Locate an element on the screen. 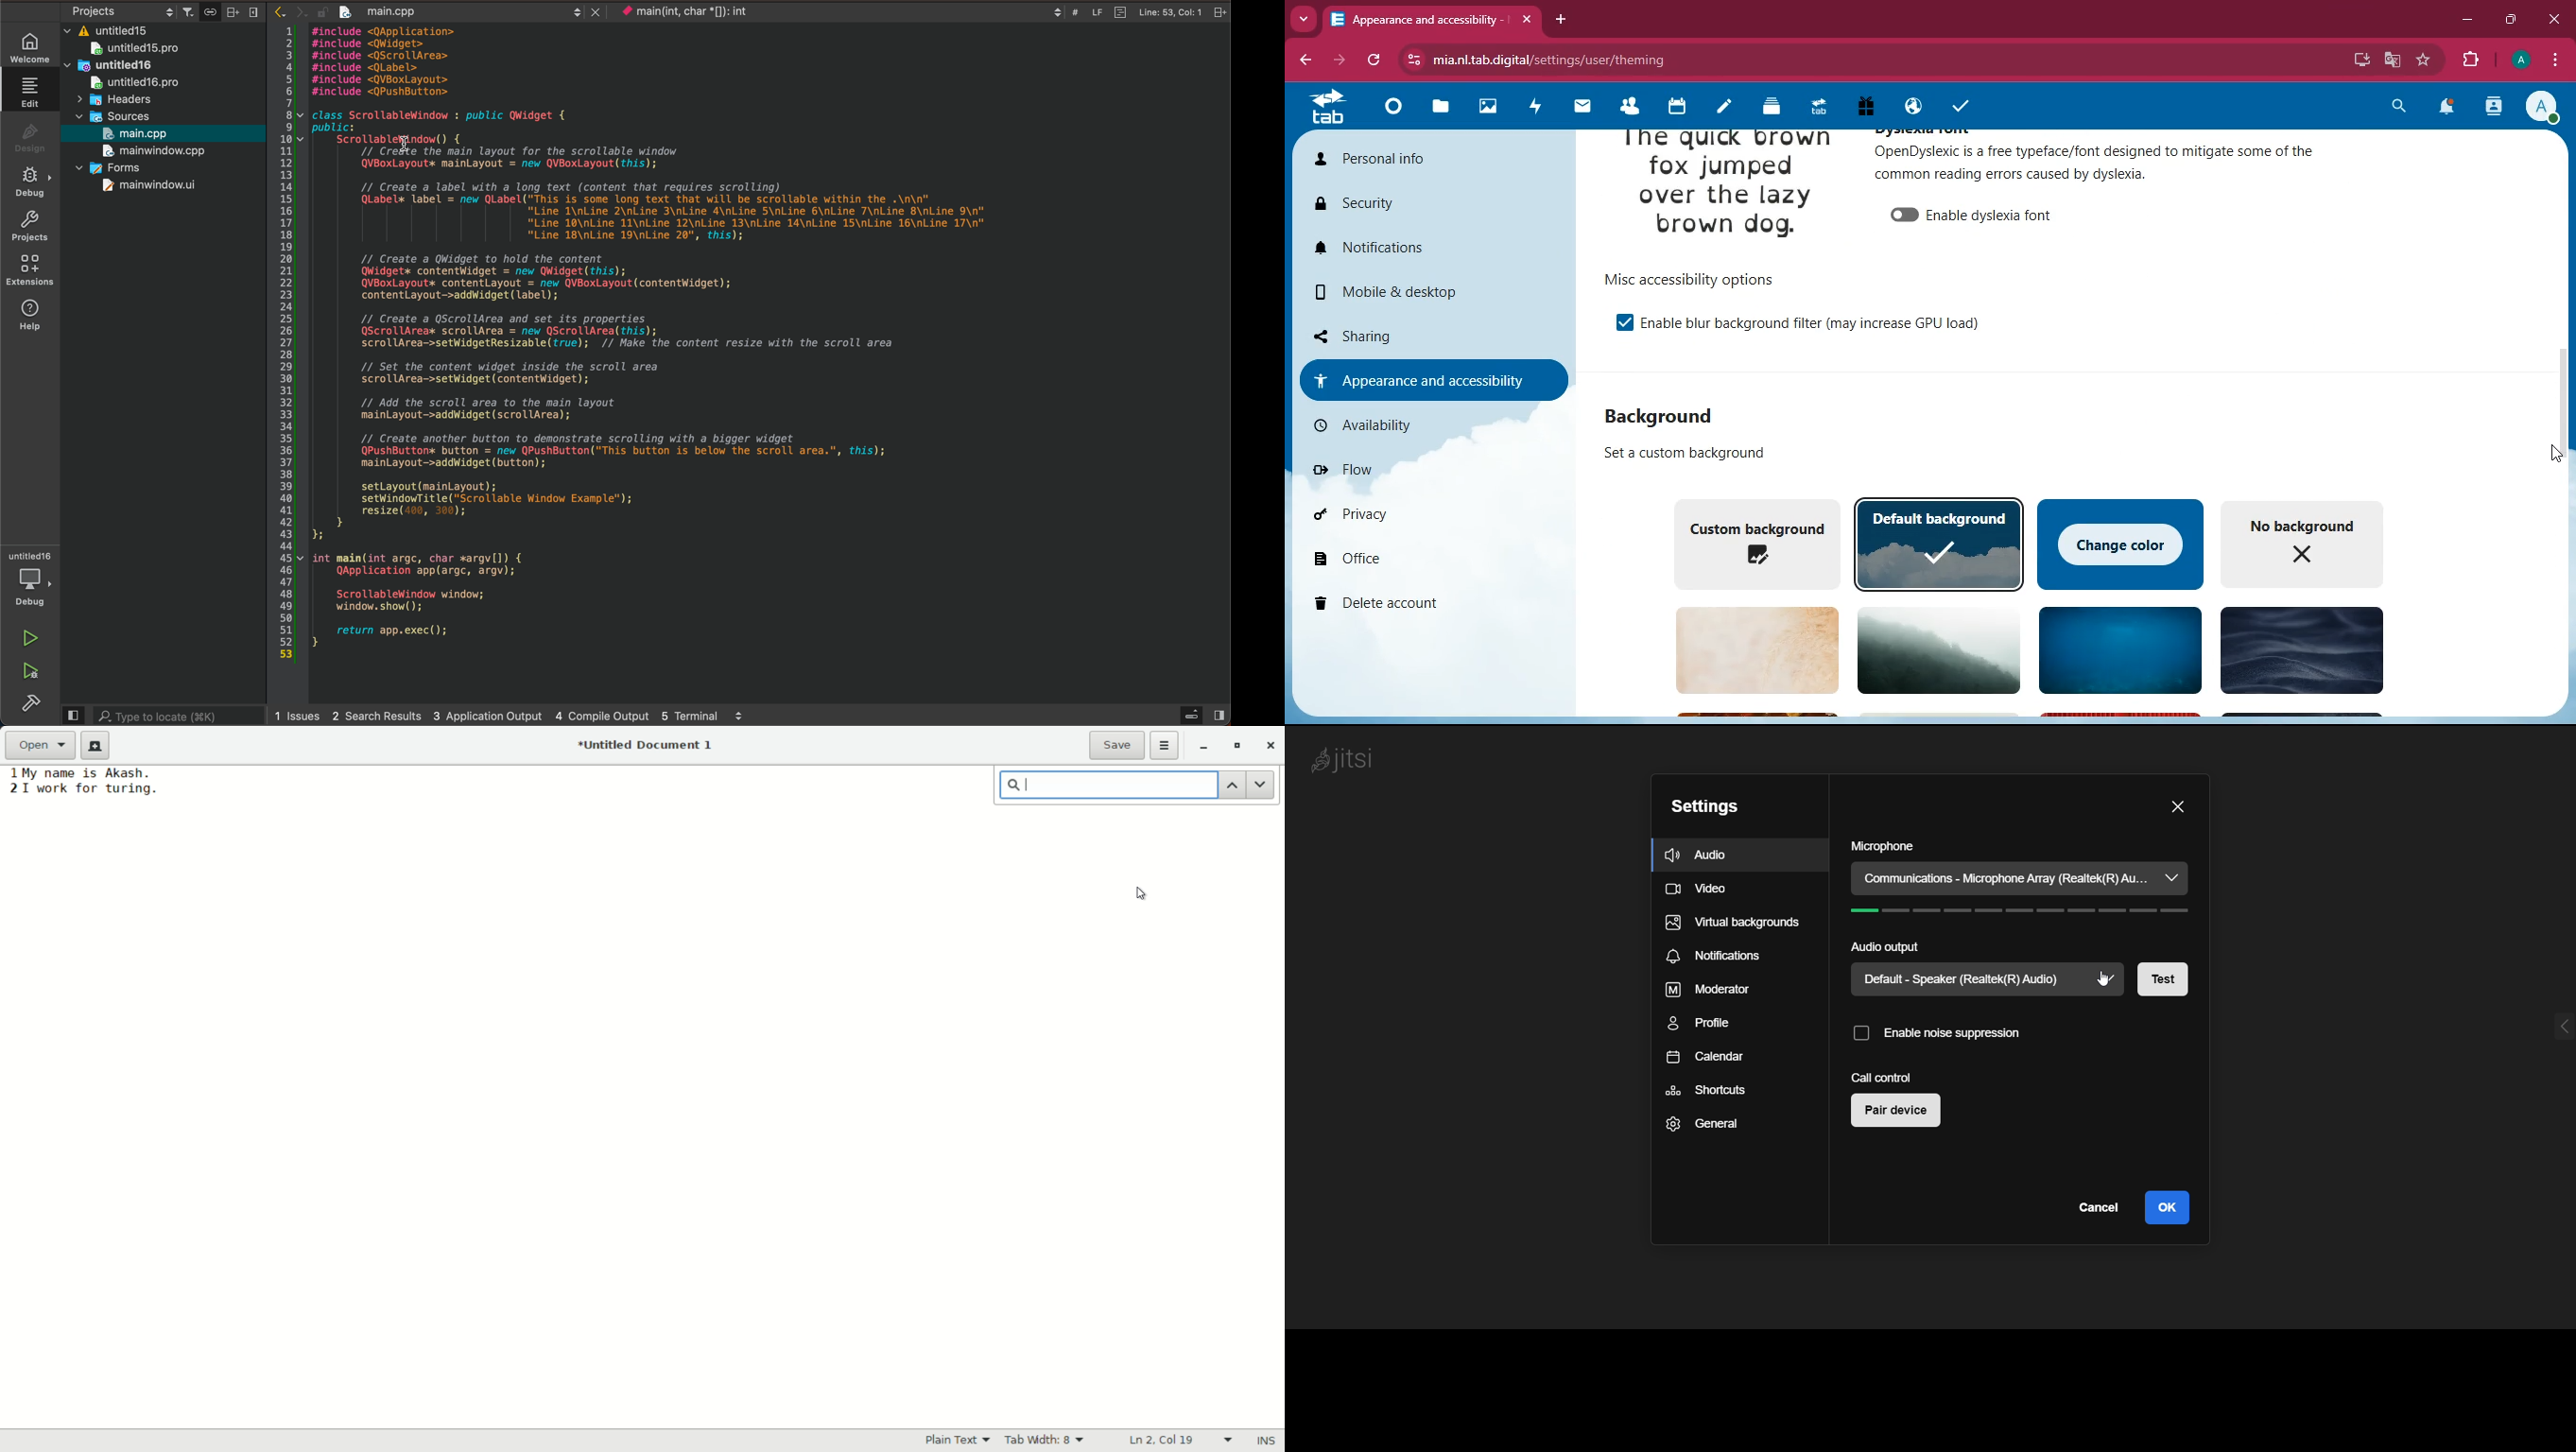 Image resolution: width=2576 pixels, height=1456 pixels. more is located at coordinates (1305, 17).